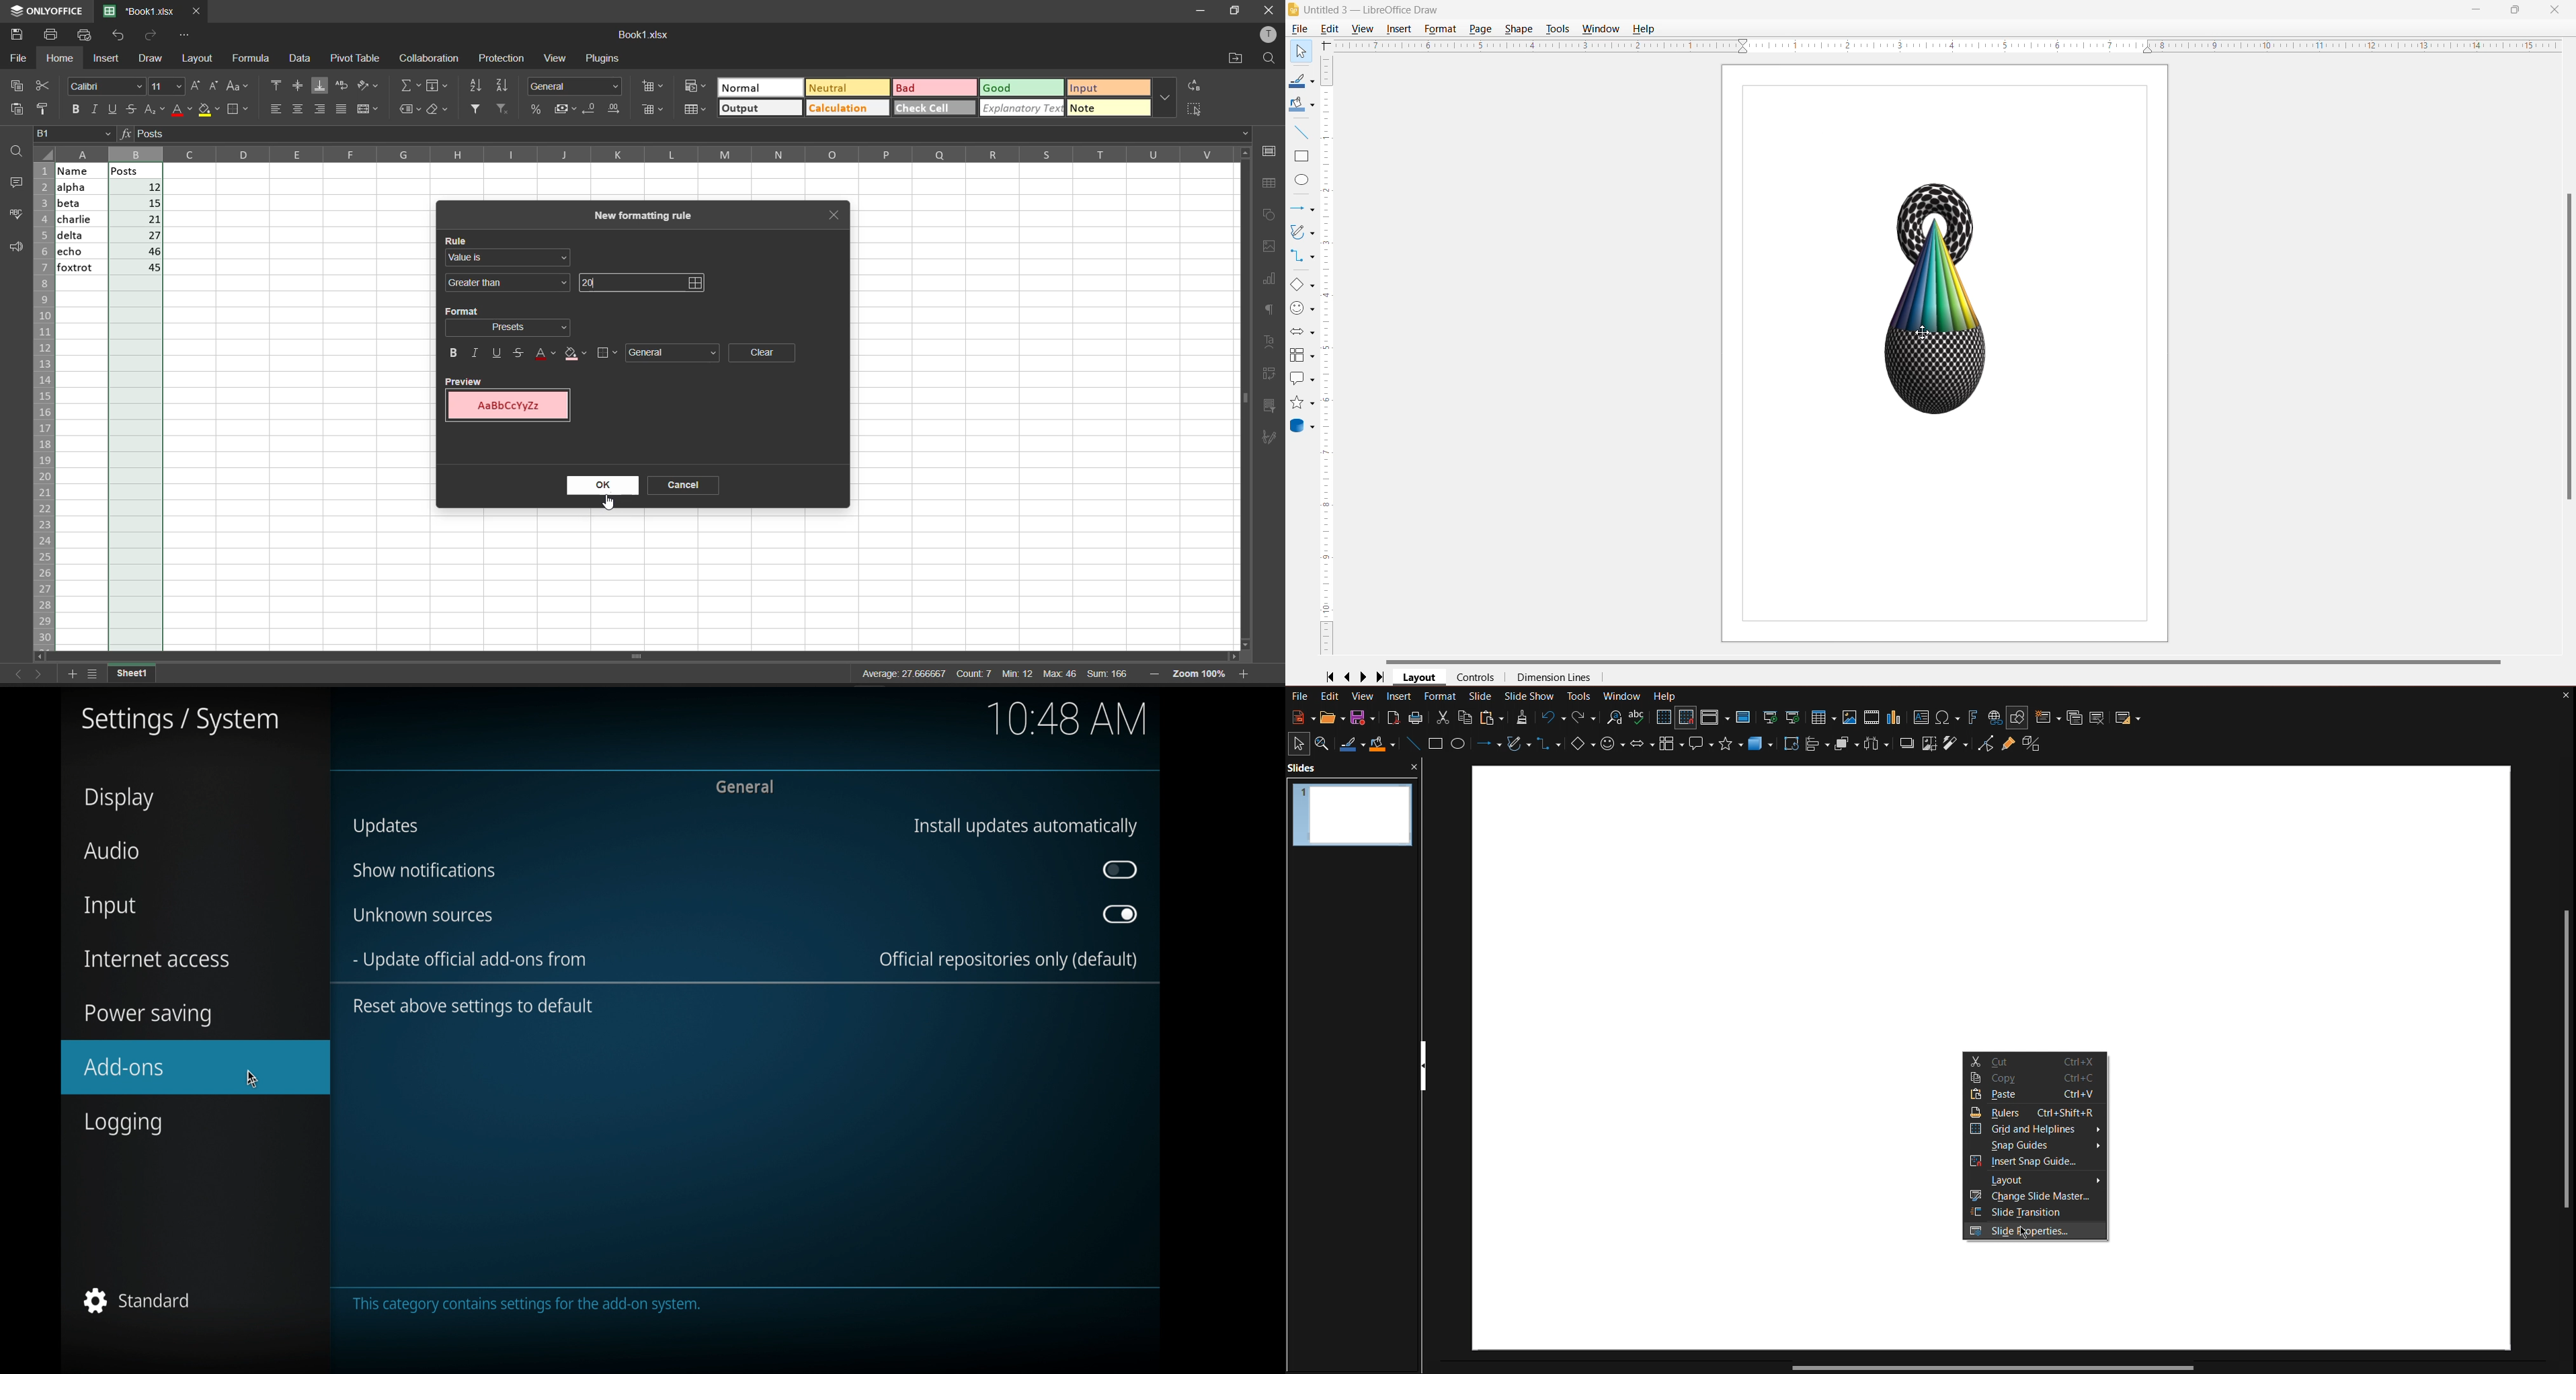  What do you see at coordinates (1231, 658) in the screenshot?
I see `scroll right` at bounding box center [1231, 658].